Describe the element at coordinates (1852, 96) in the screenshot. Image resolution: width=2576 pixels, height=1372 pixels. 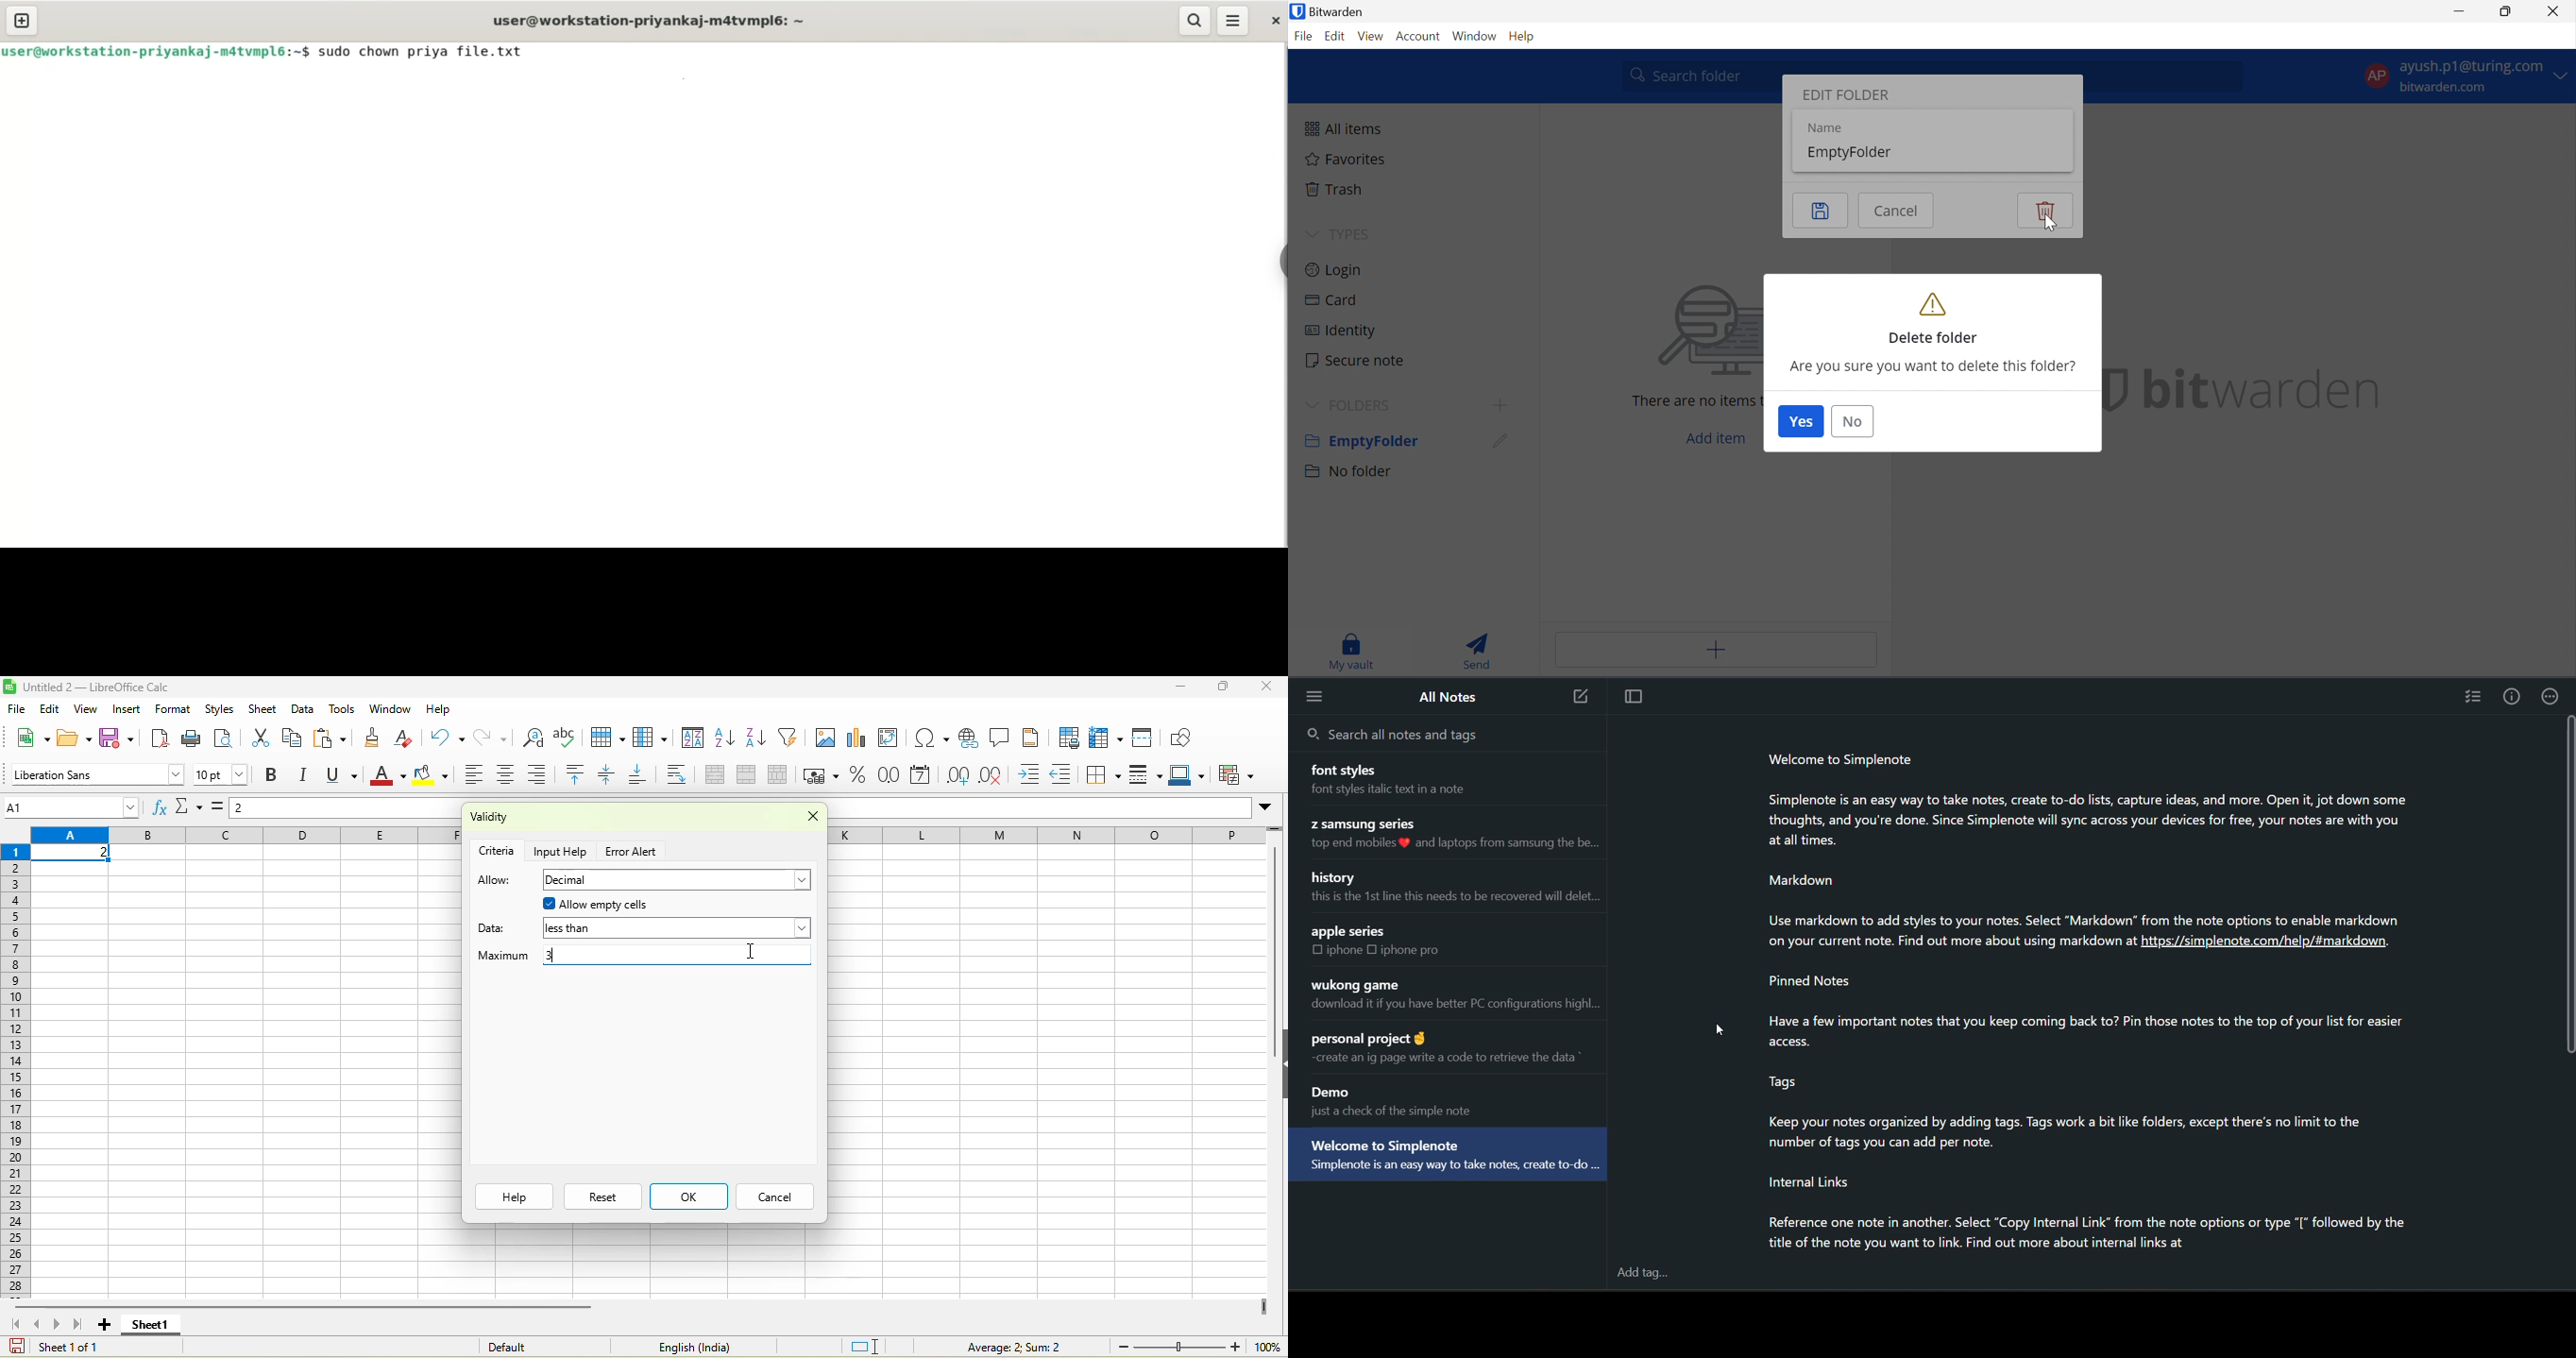
I see `EDIT FOLDER` at that location.